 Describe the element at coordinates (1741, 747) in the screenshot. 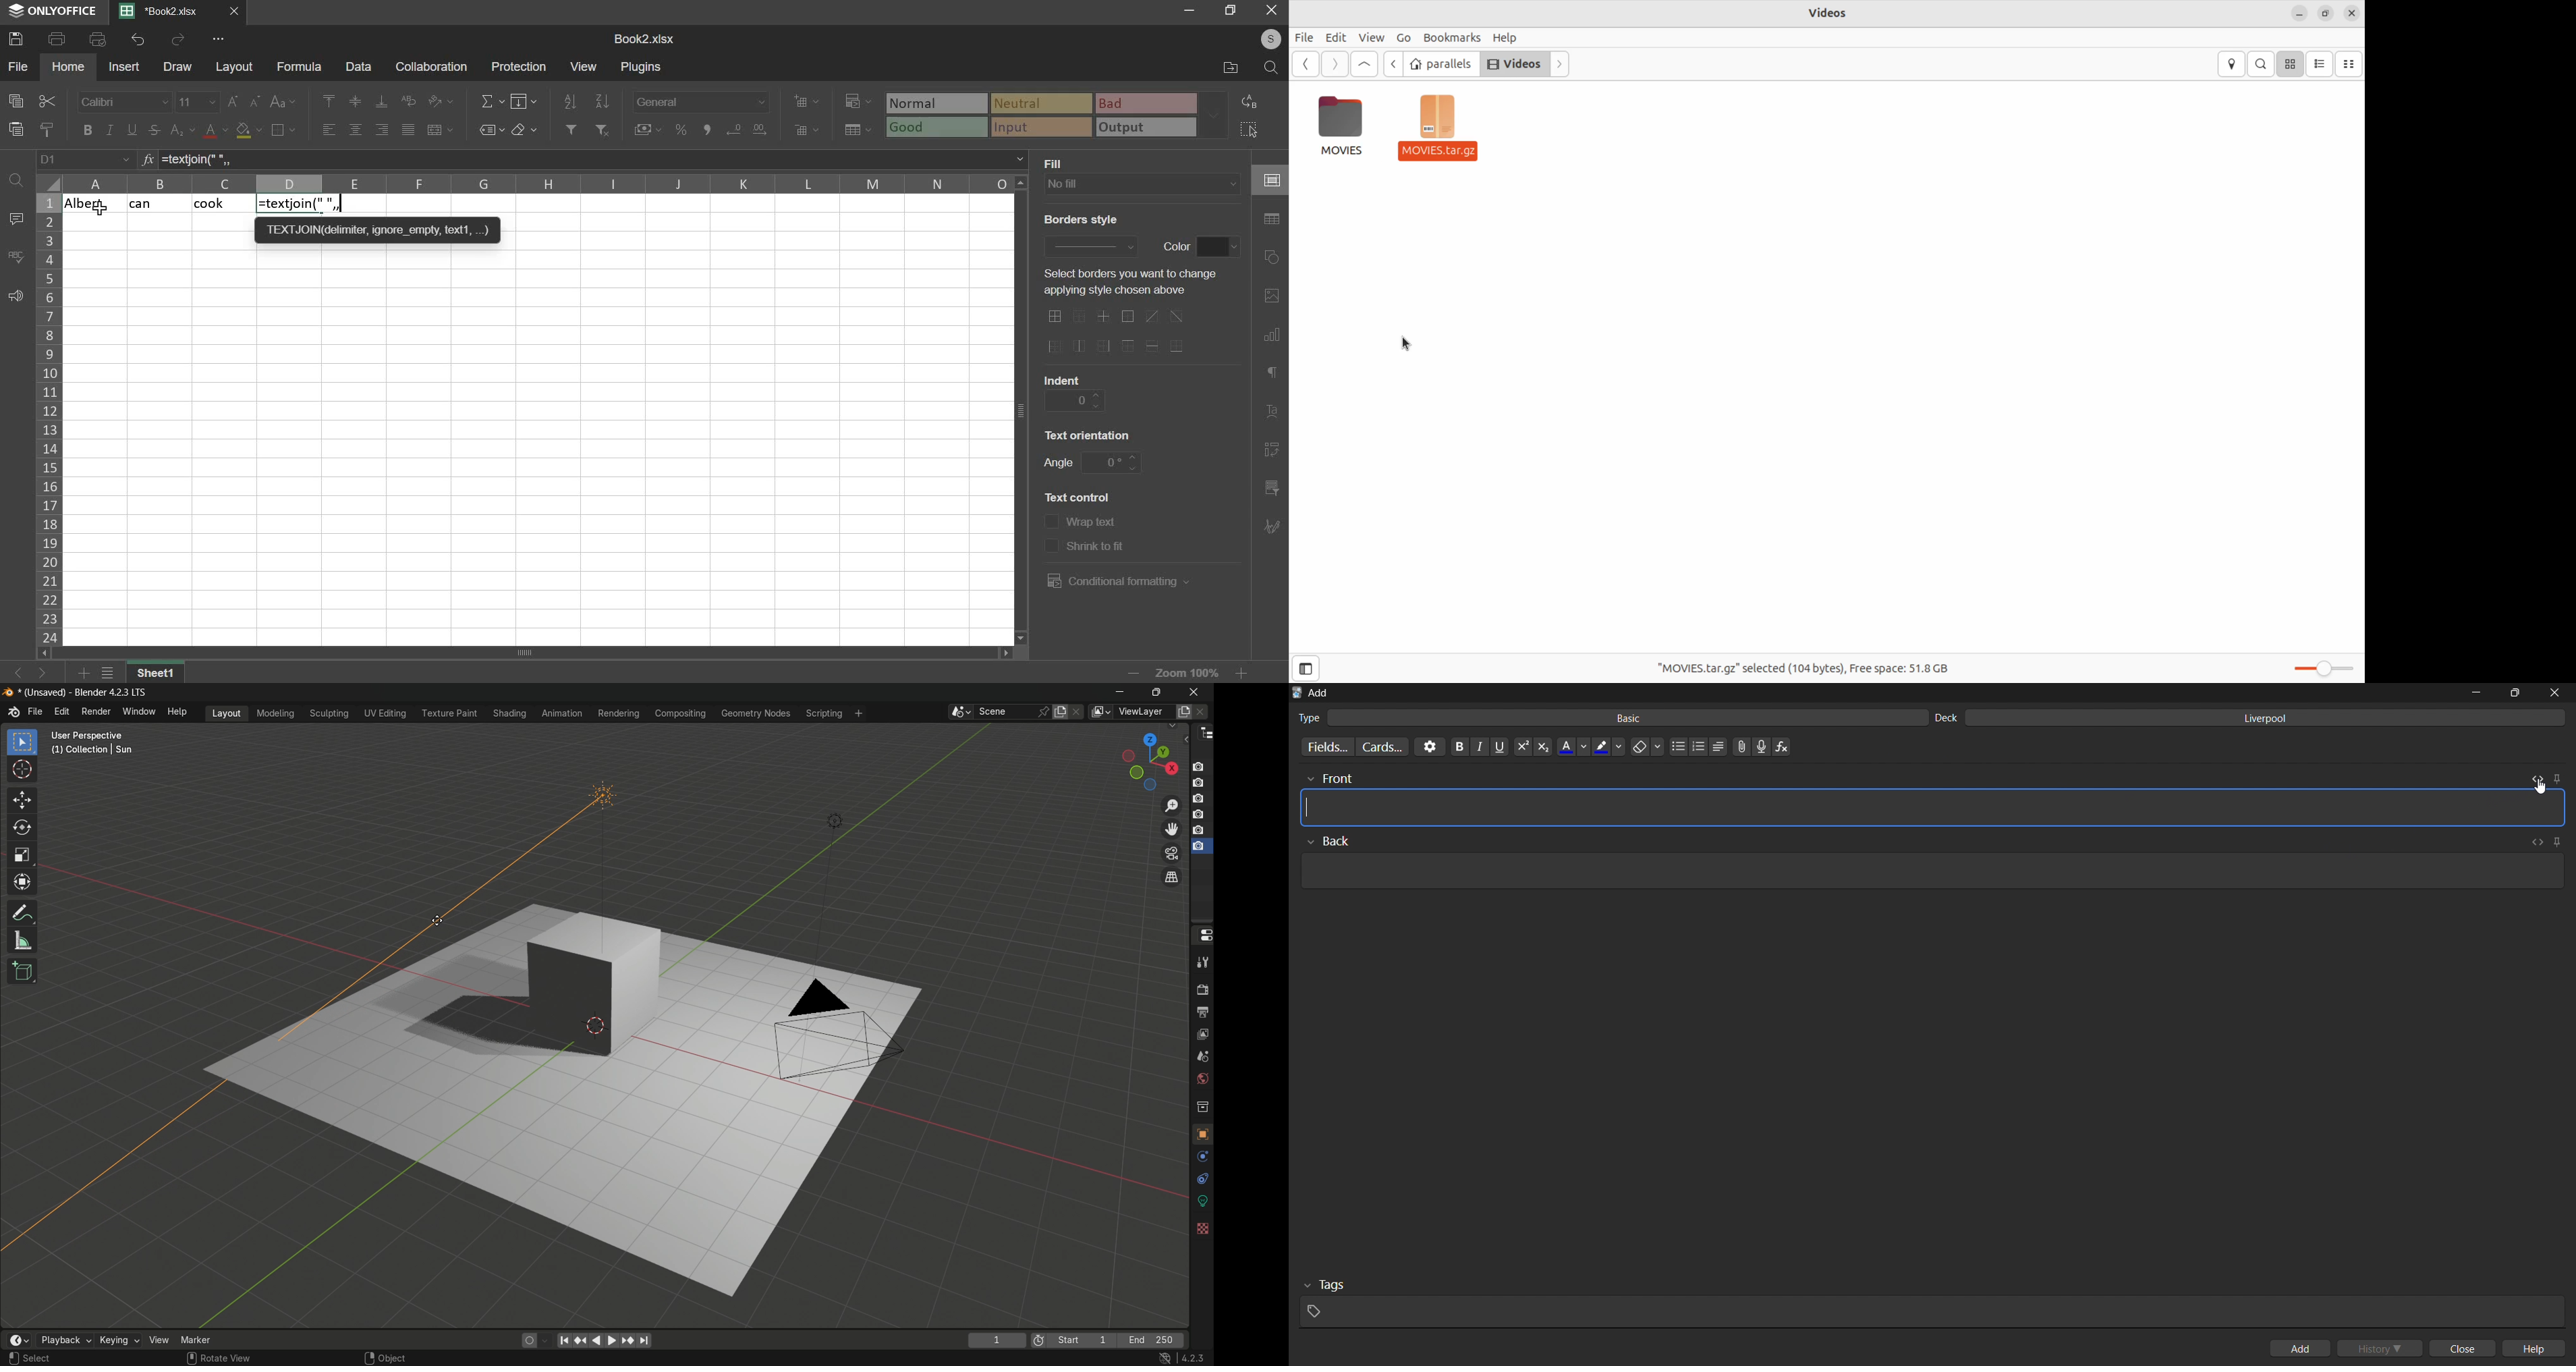

I see `attach files` at that location.